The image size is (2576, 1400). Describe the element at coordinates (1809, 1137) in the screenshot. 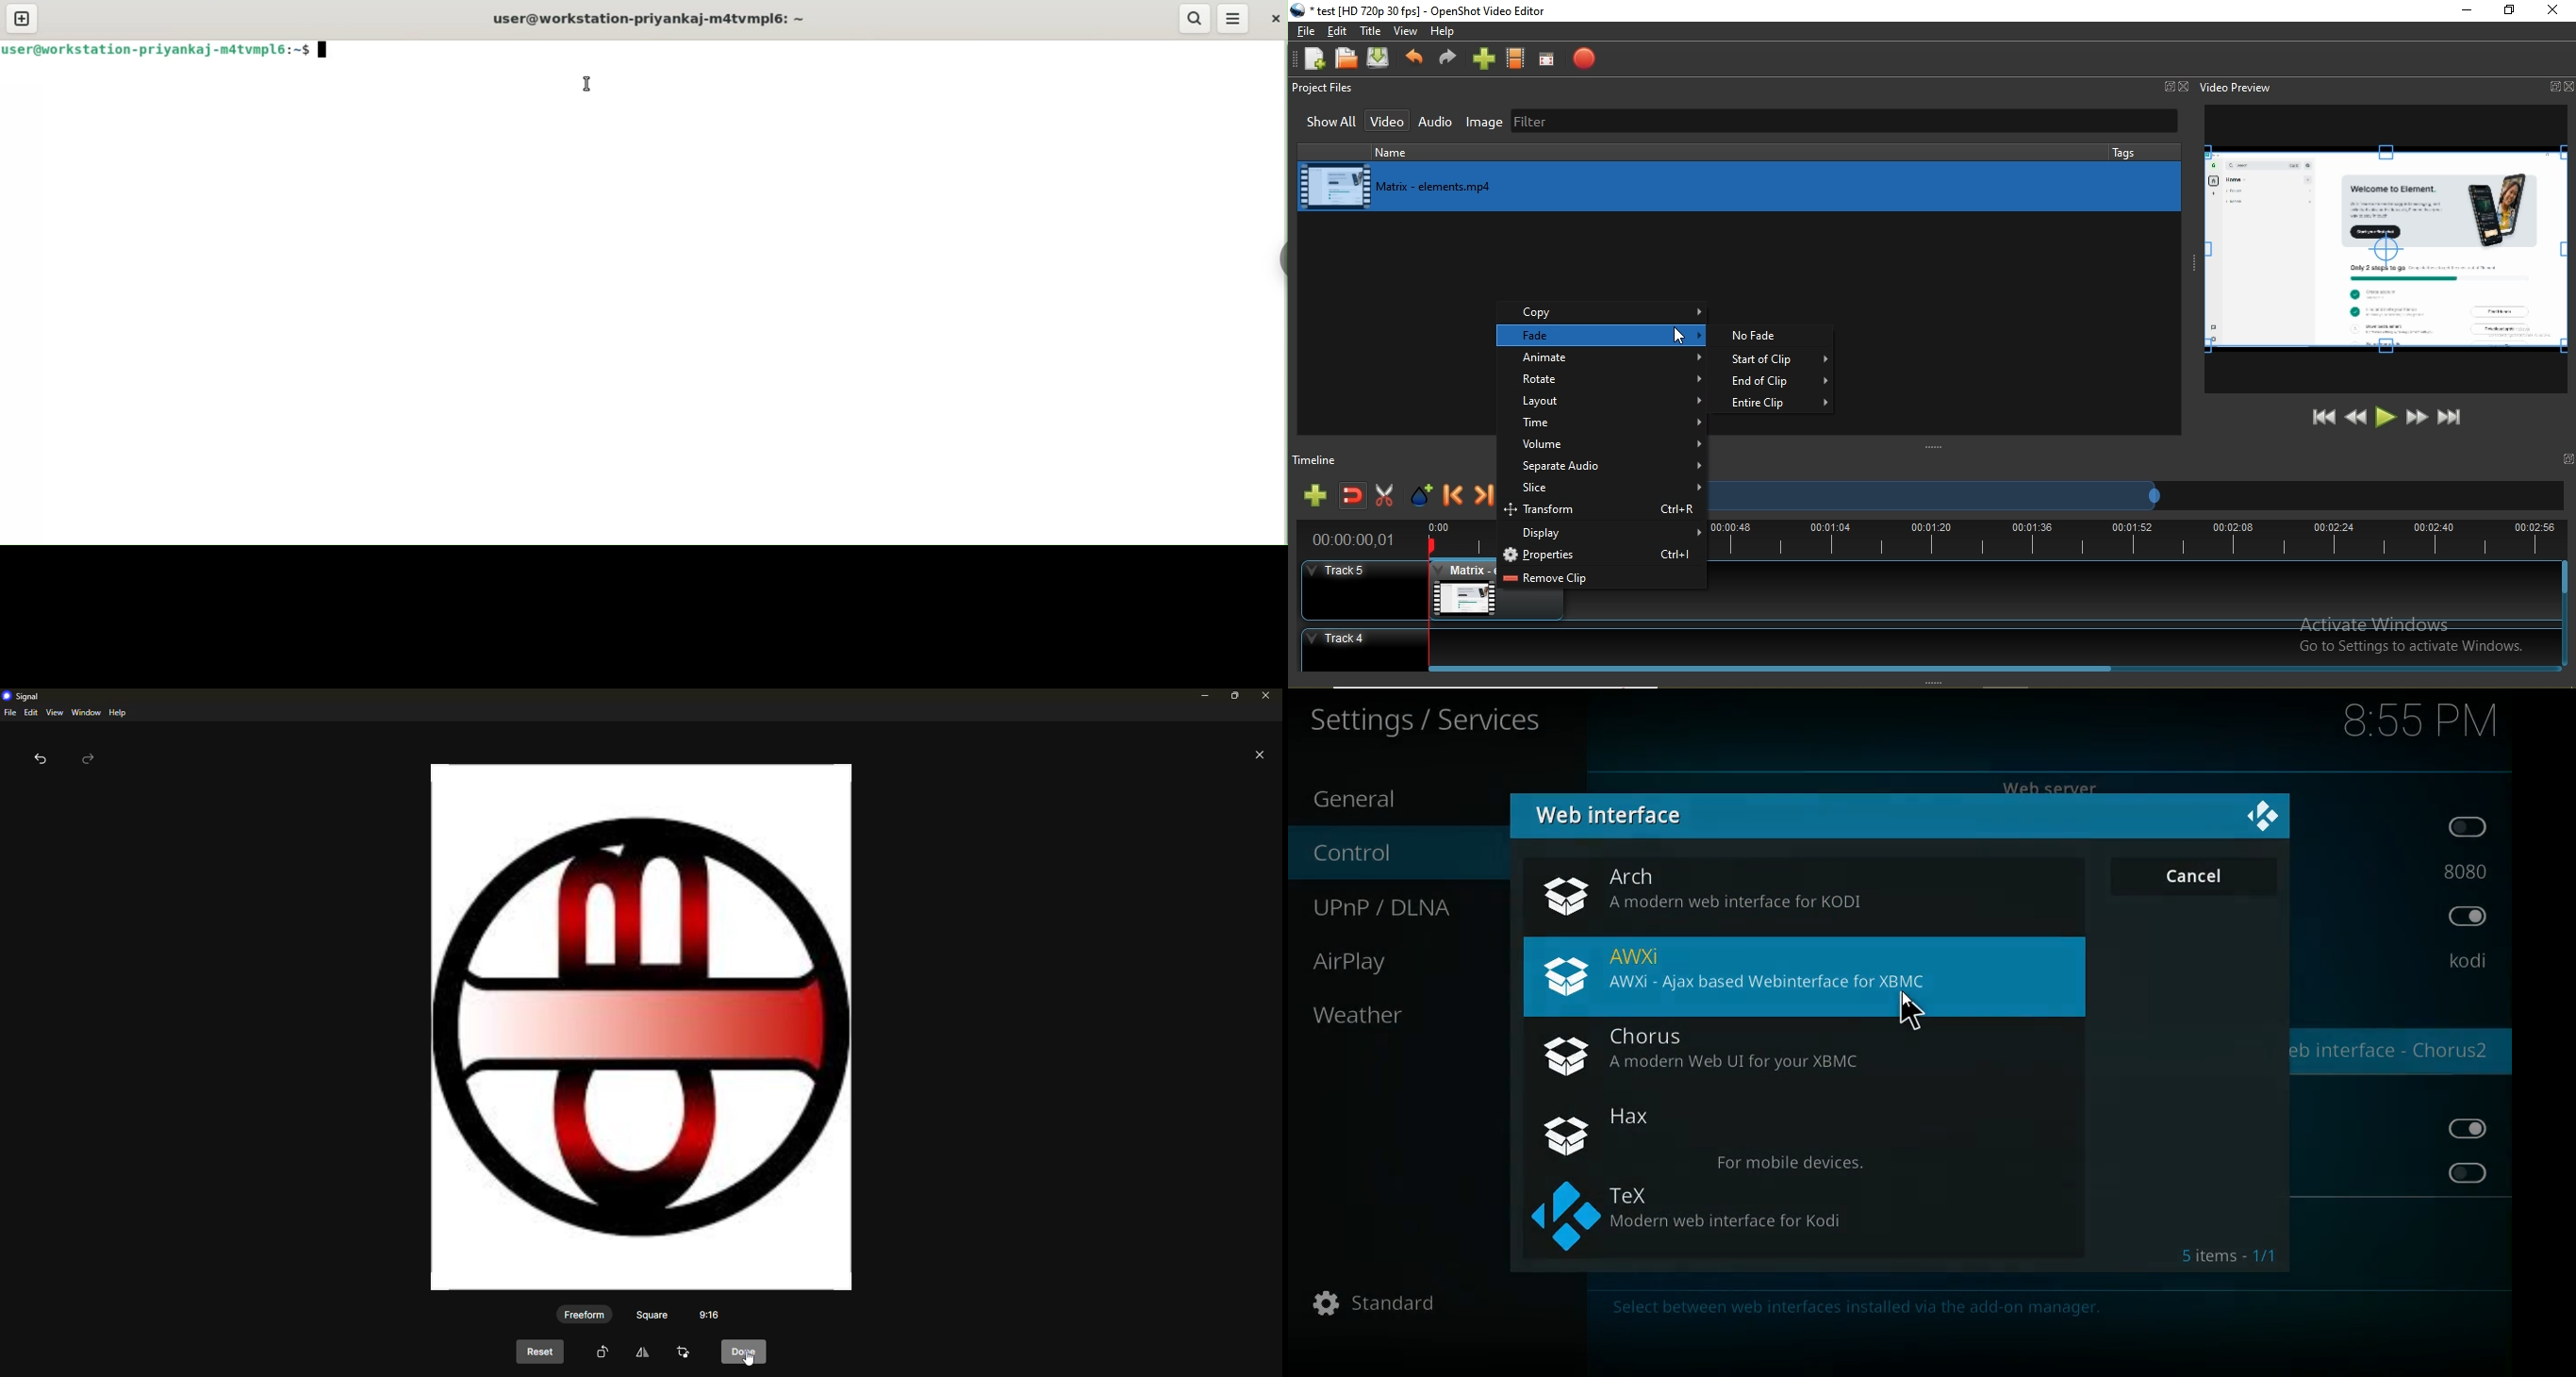

I see `hax` at that location.